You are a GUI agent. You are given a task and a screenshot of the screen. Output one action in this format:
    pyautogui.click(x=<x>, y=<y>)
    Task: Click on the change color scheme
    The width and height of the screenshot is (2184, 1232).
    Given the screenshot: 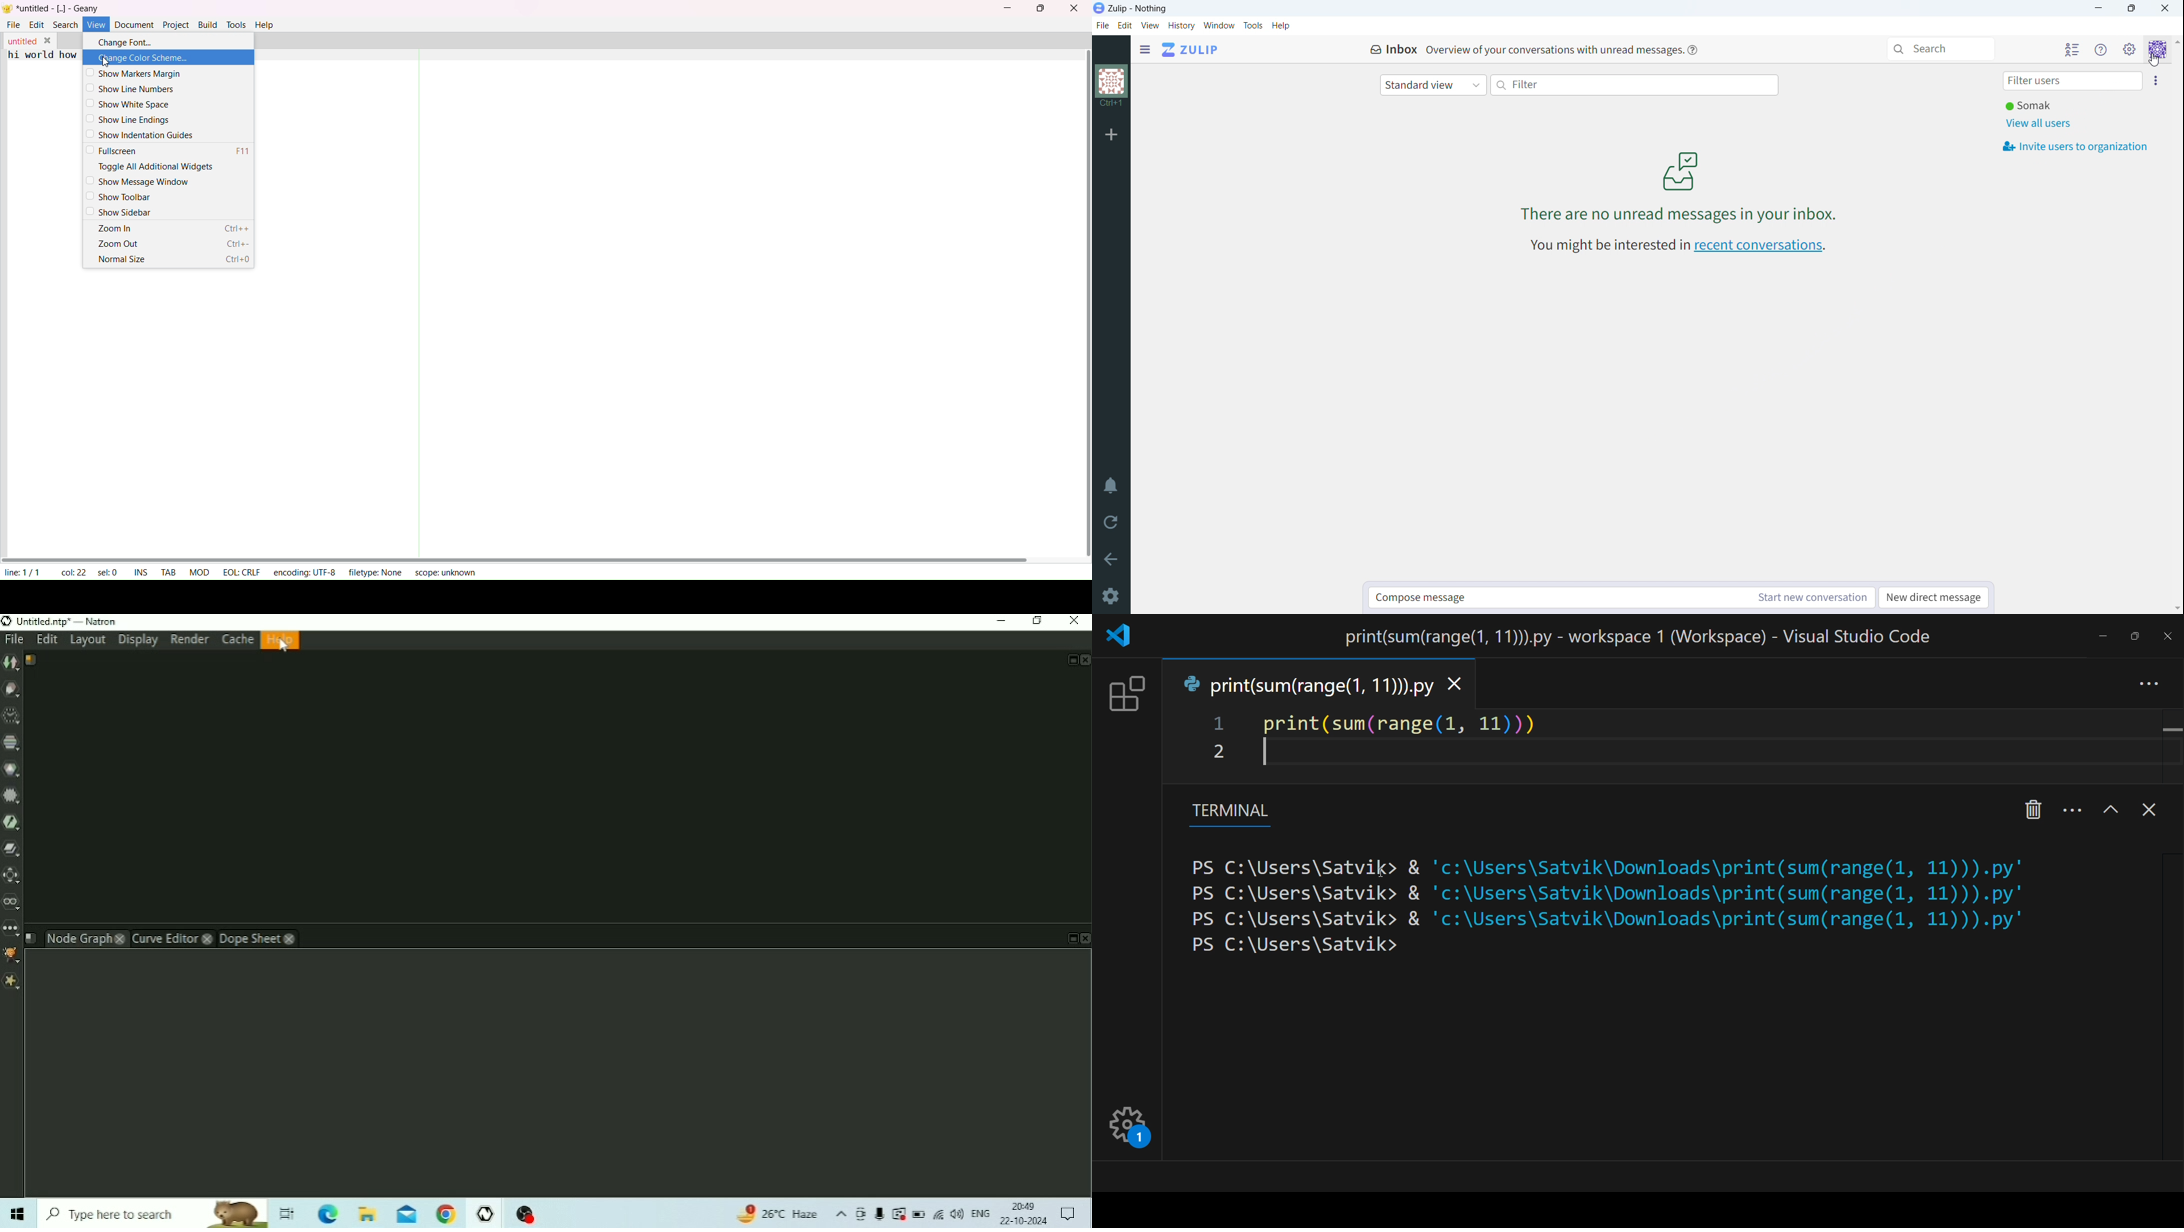 What is the action you would take?
    pyautogui.click(x=143, y=57)
    